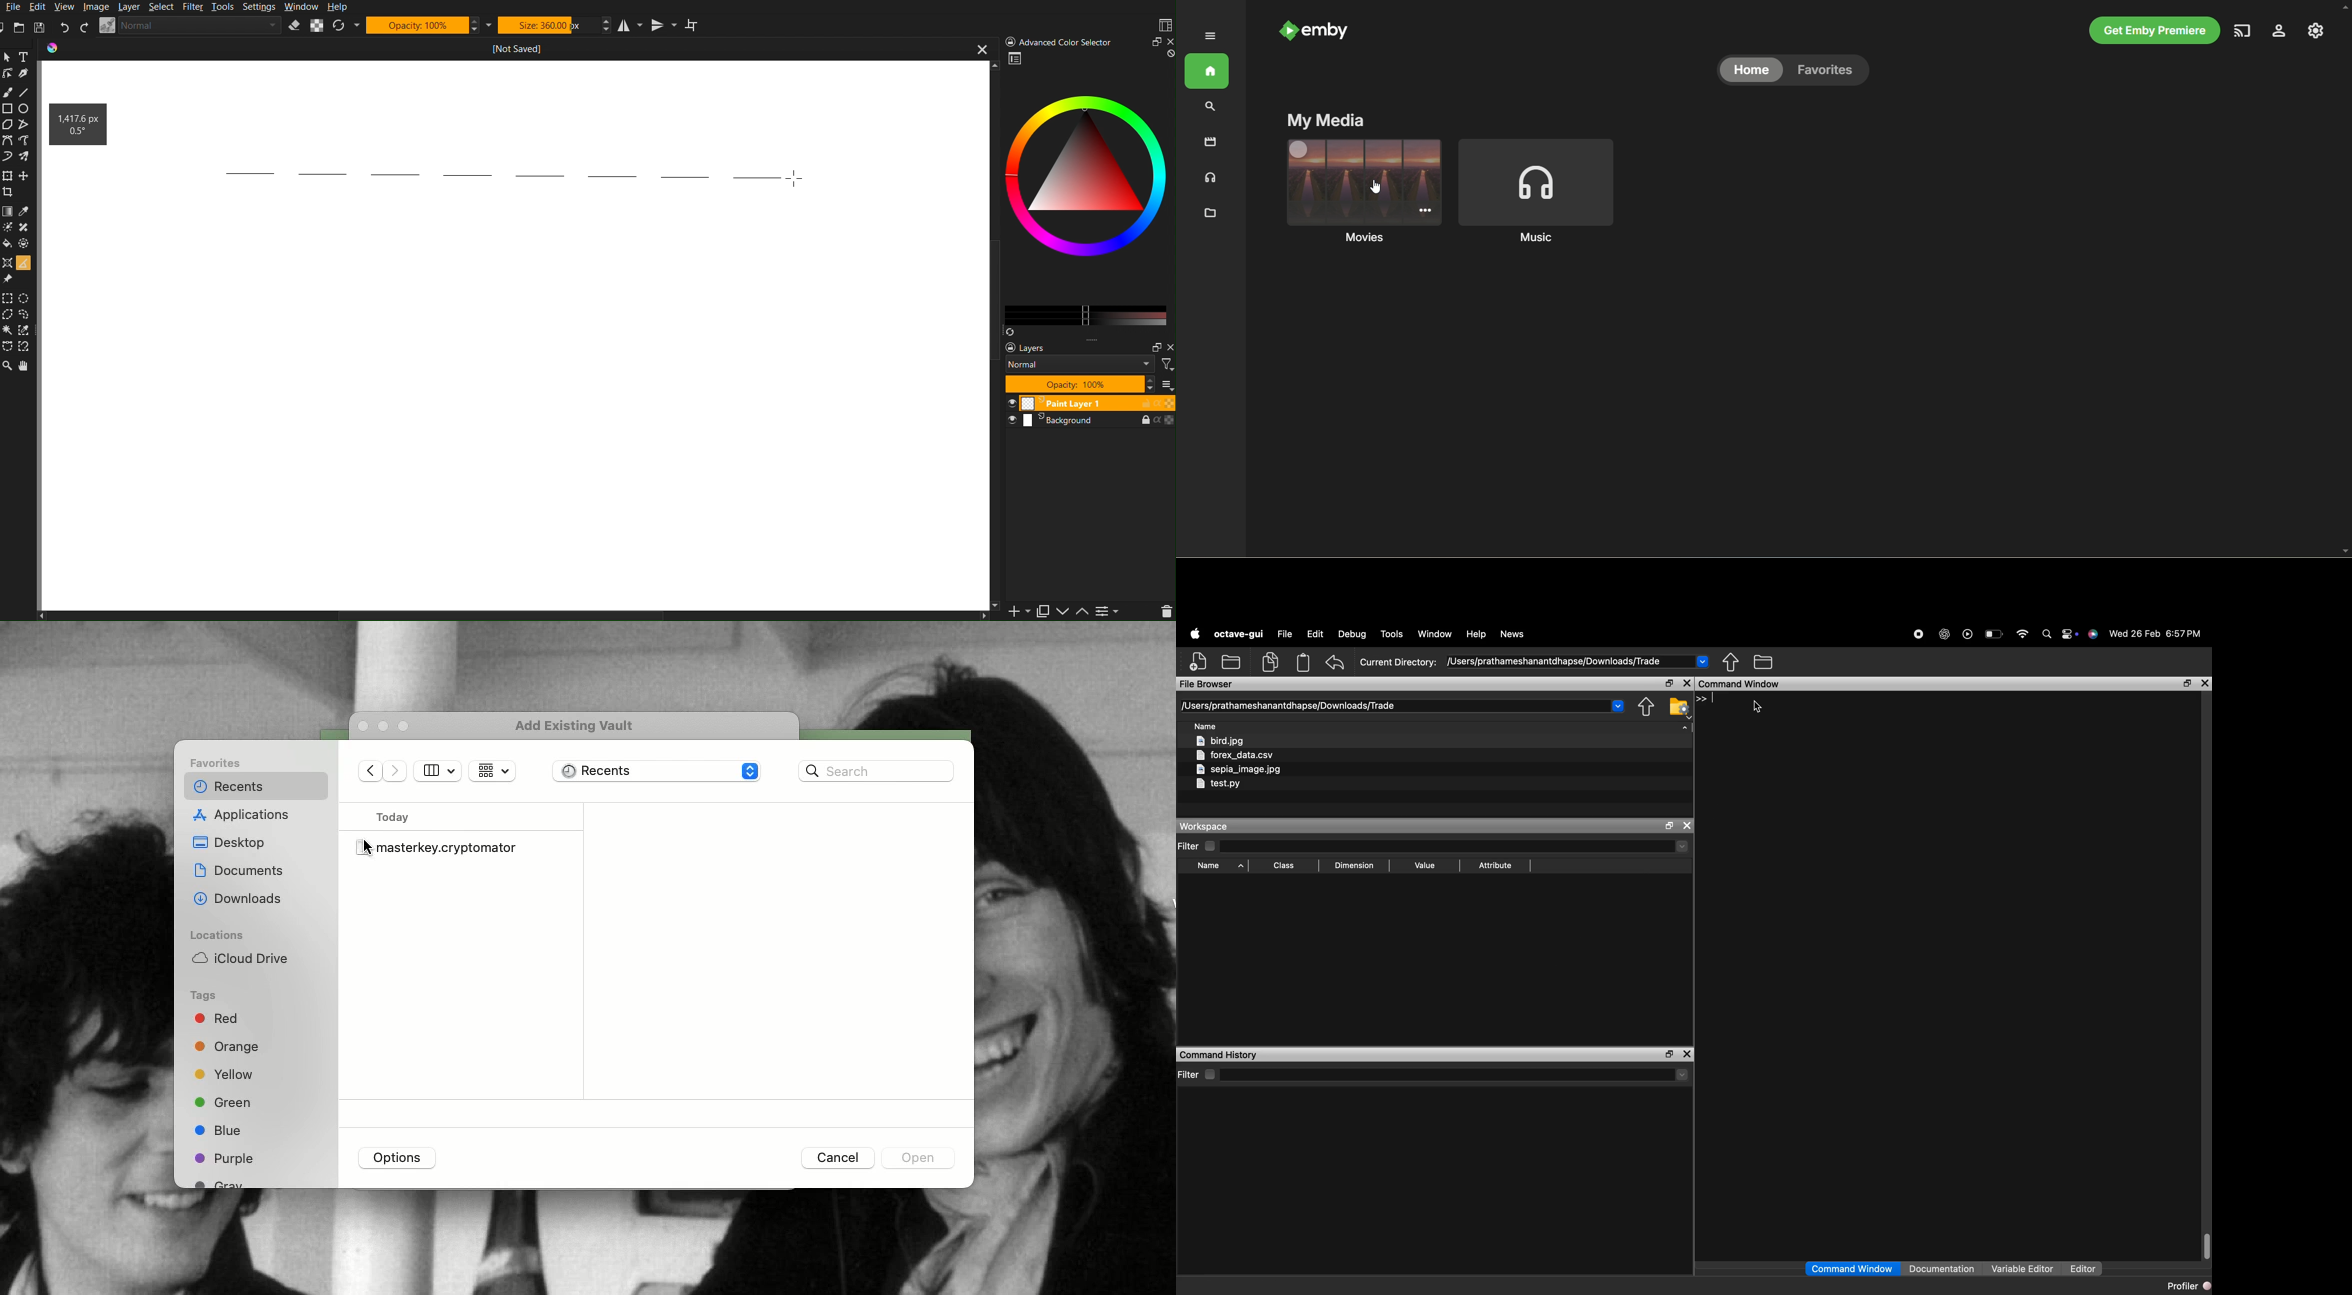  Describe the element at coordinates (7, 262) in the screenshot. I see `Assistant Tool` at that location.